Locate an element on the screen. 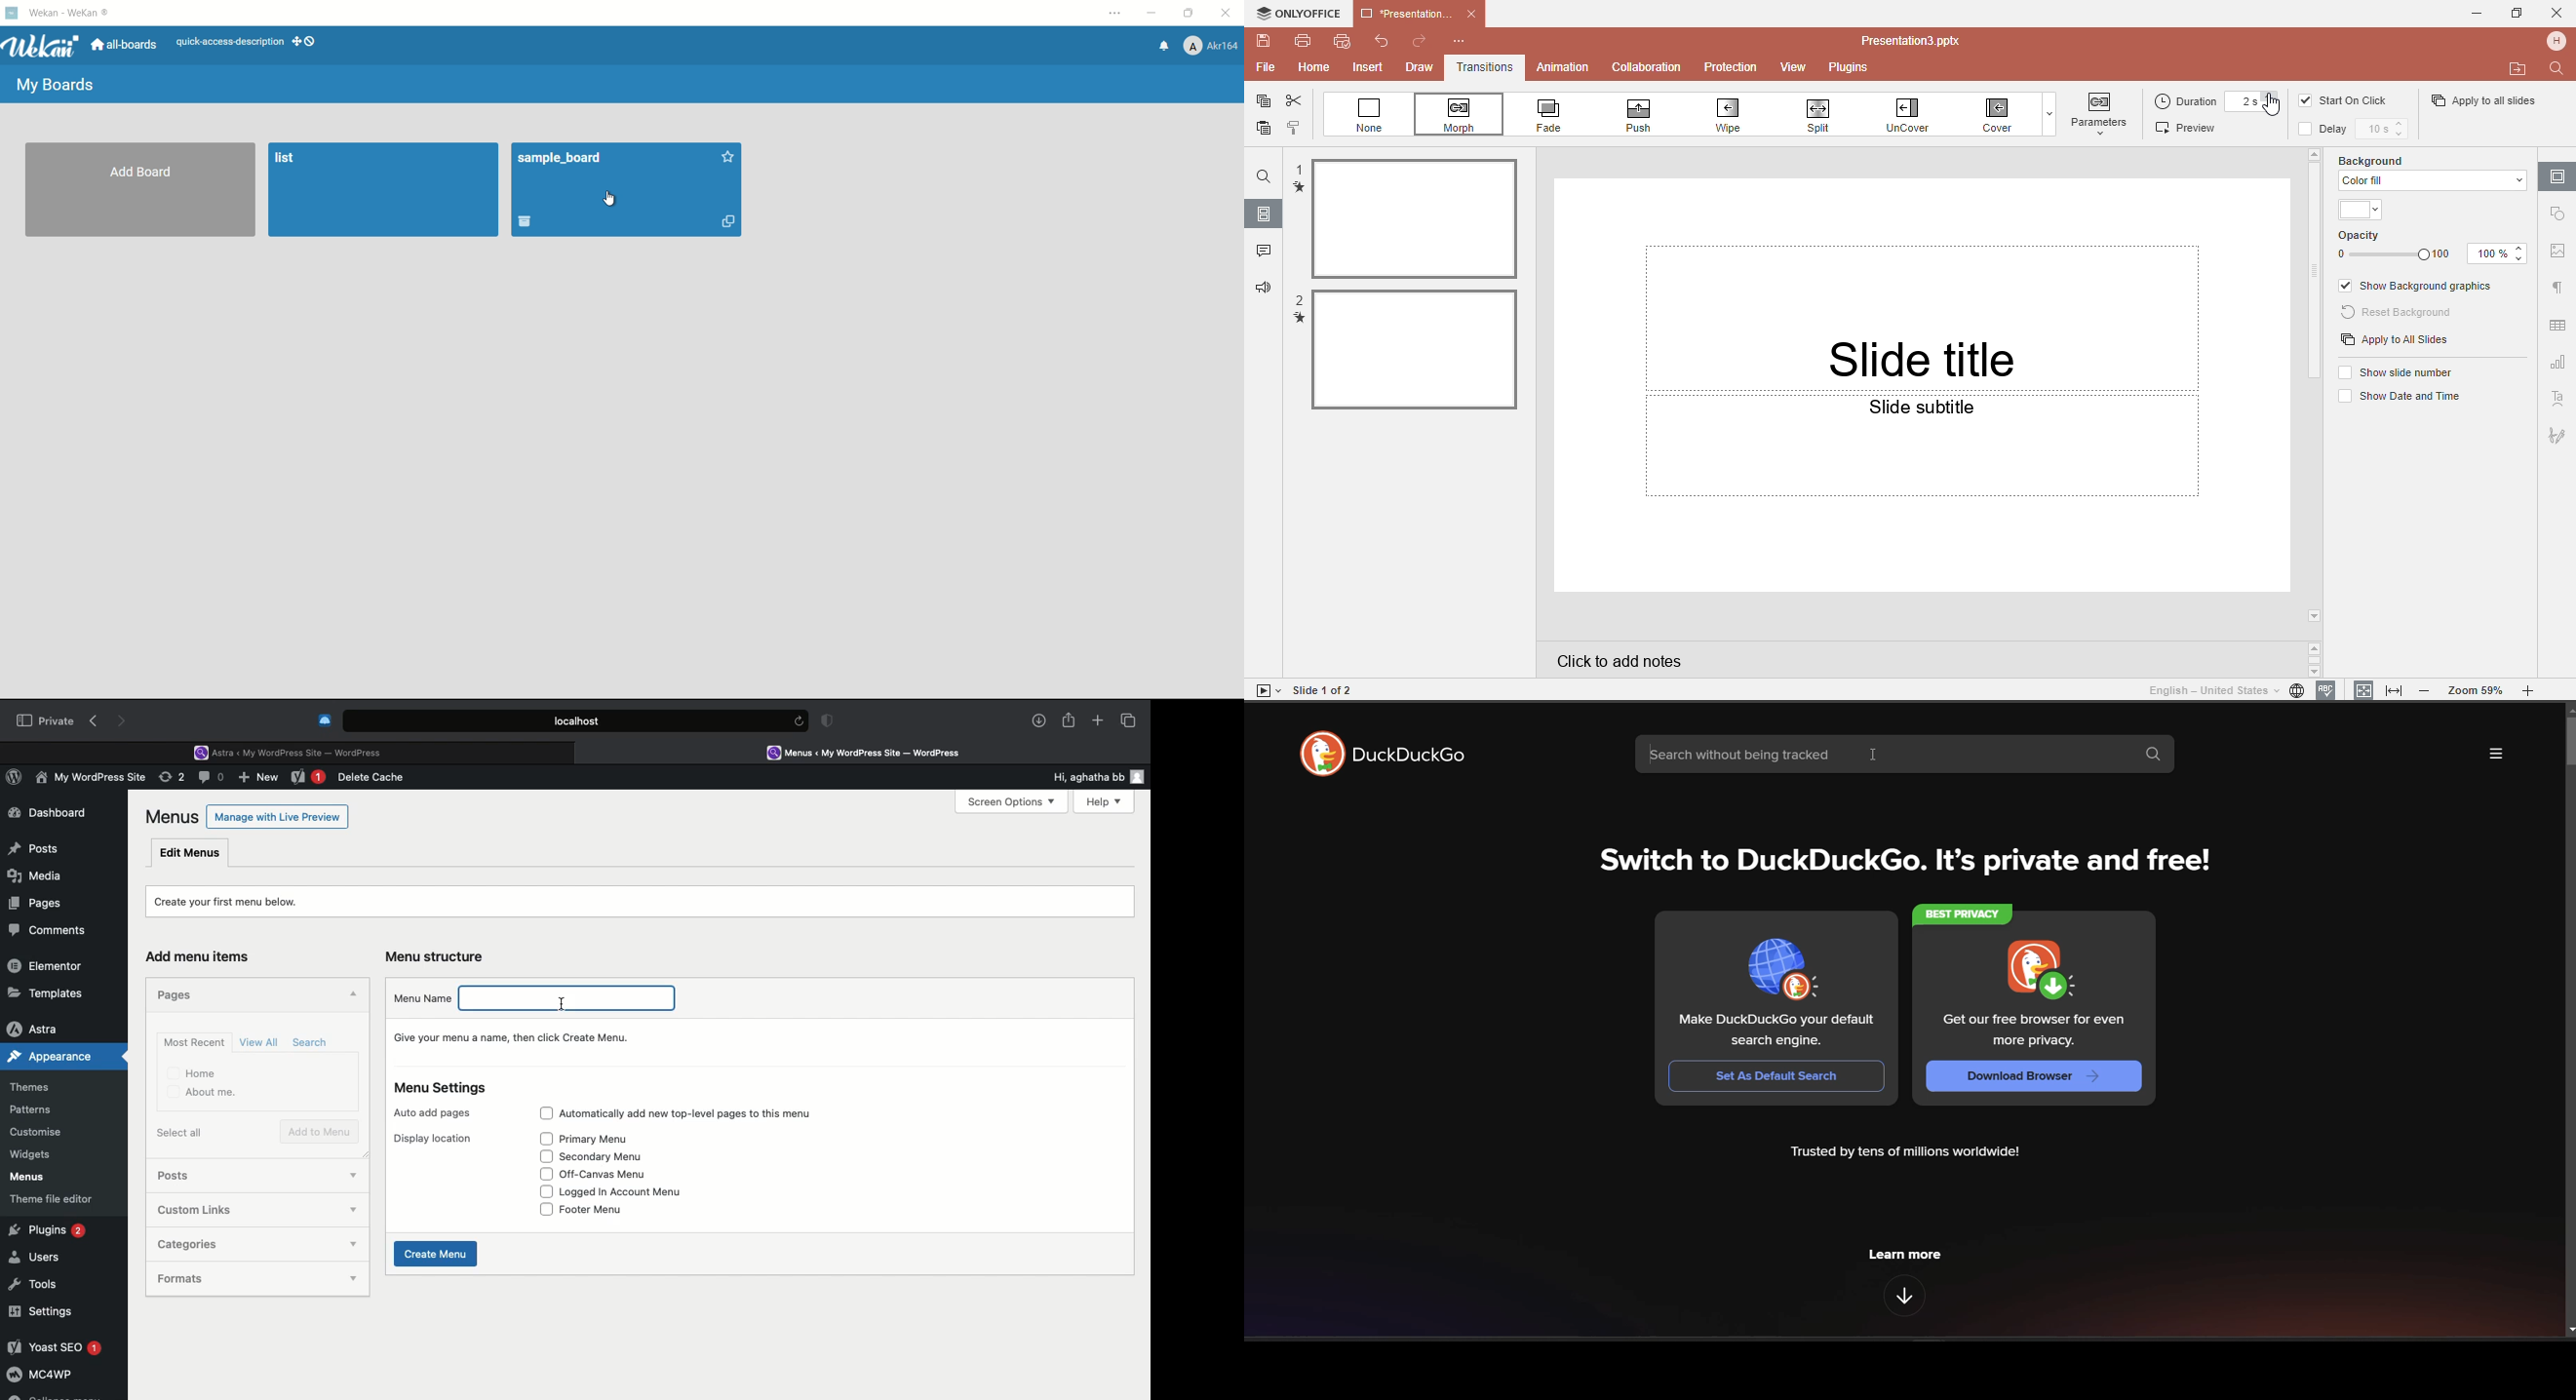  Menus < My WordPress Site - WordPress is located at coordinates (876, 752).